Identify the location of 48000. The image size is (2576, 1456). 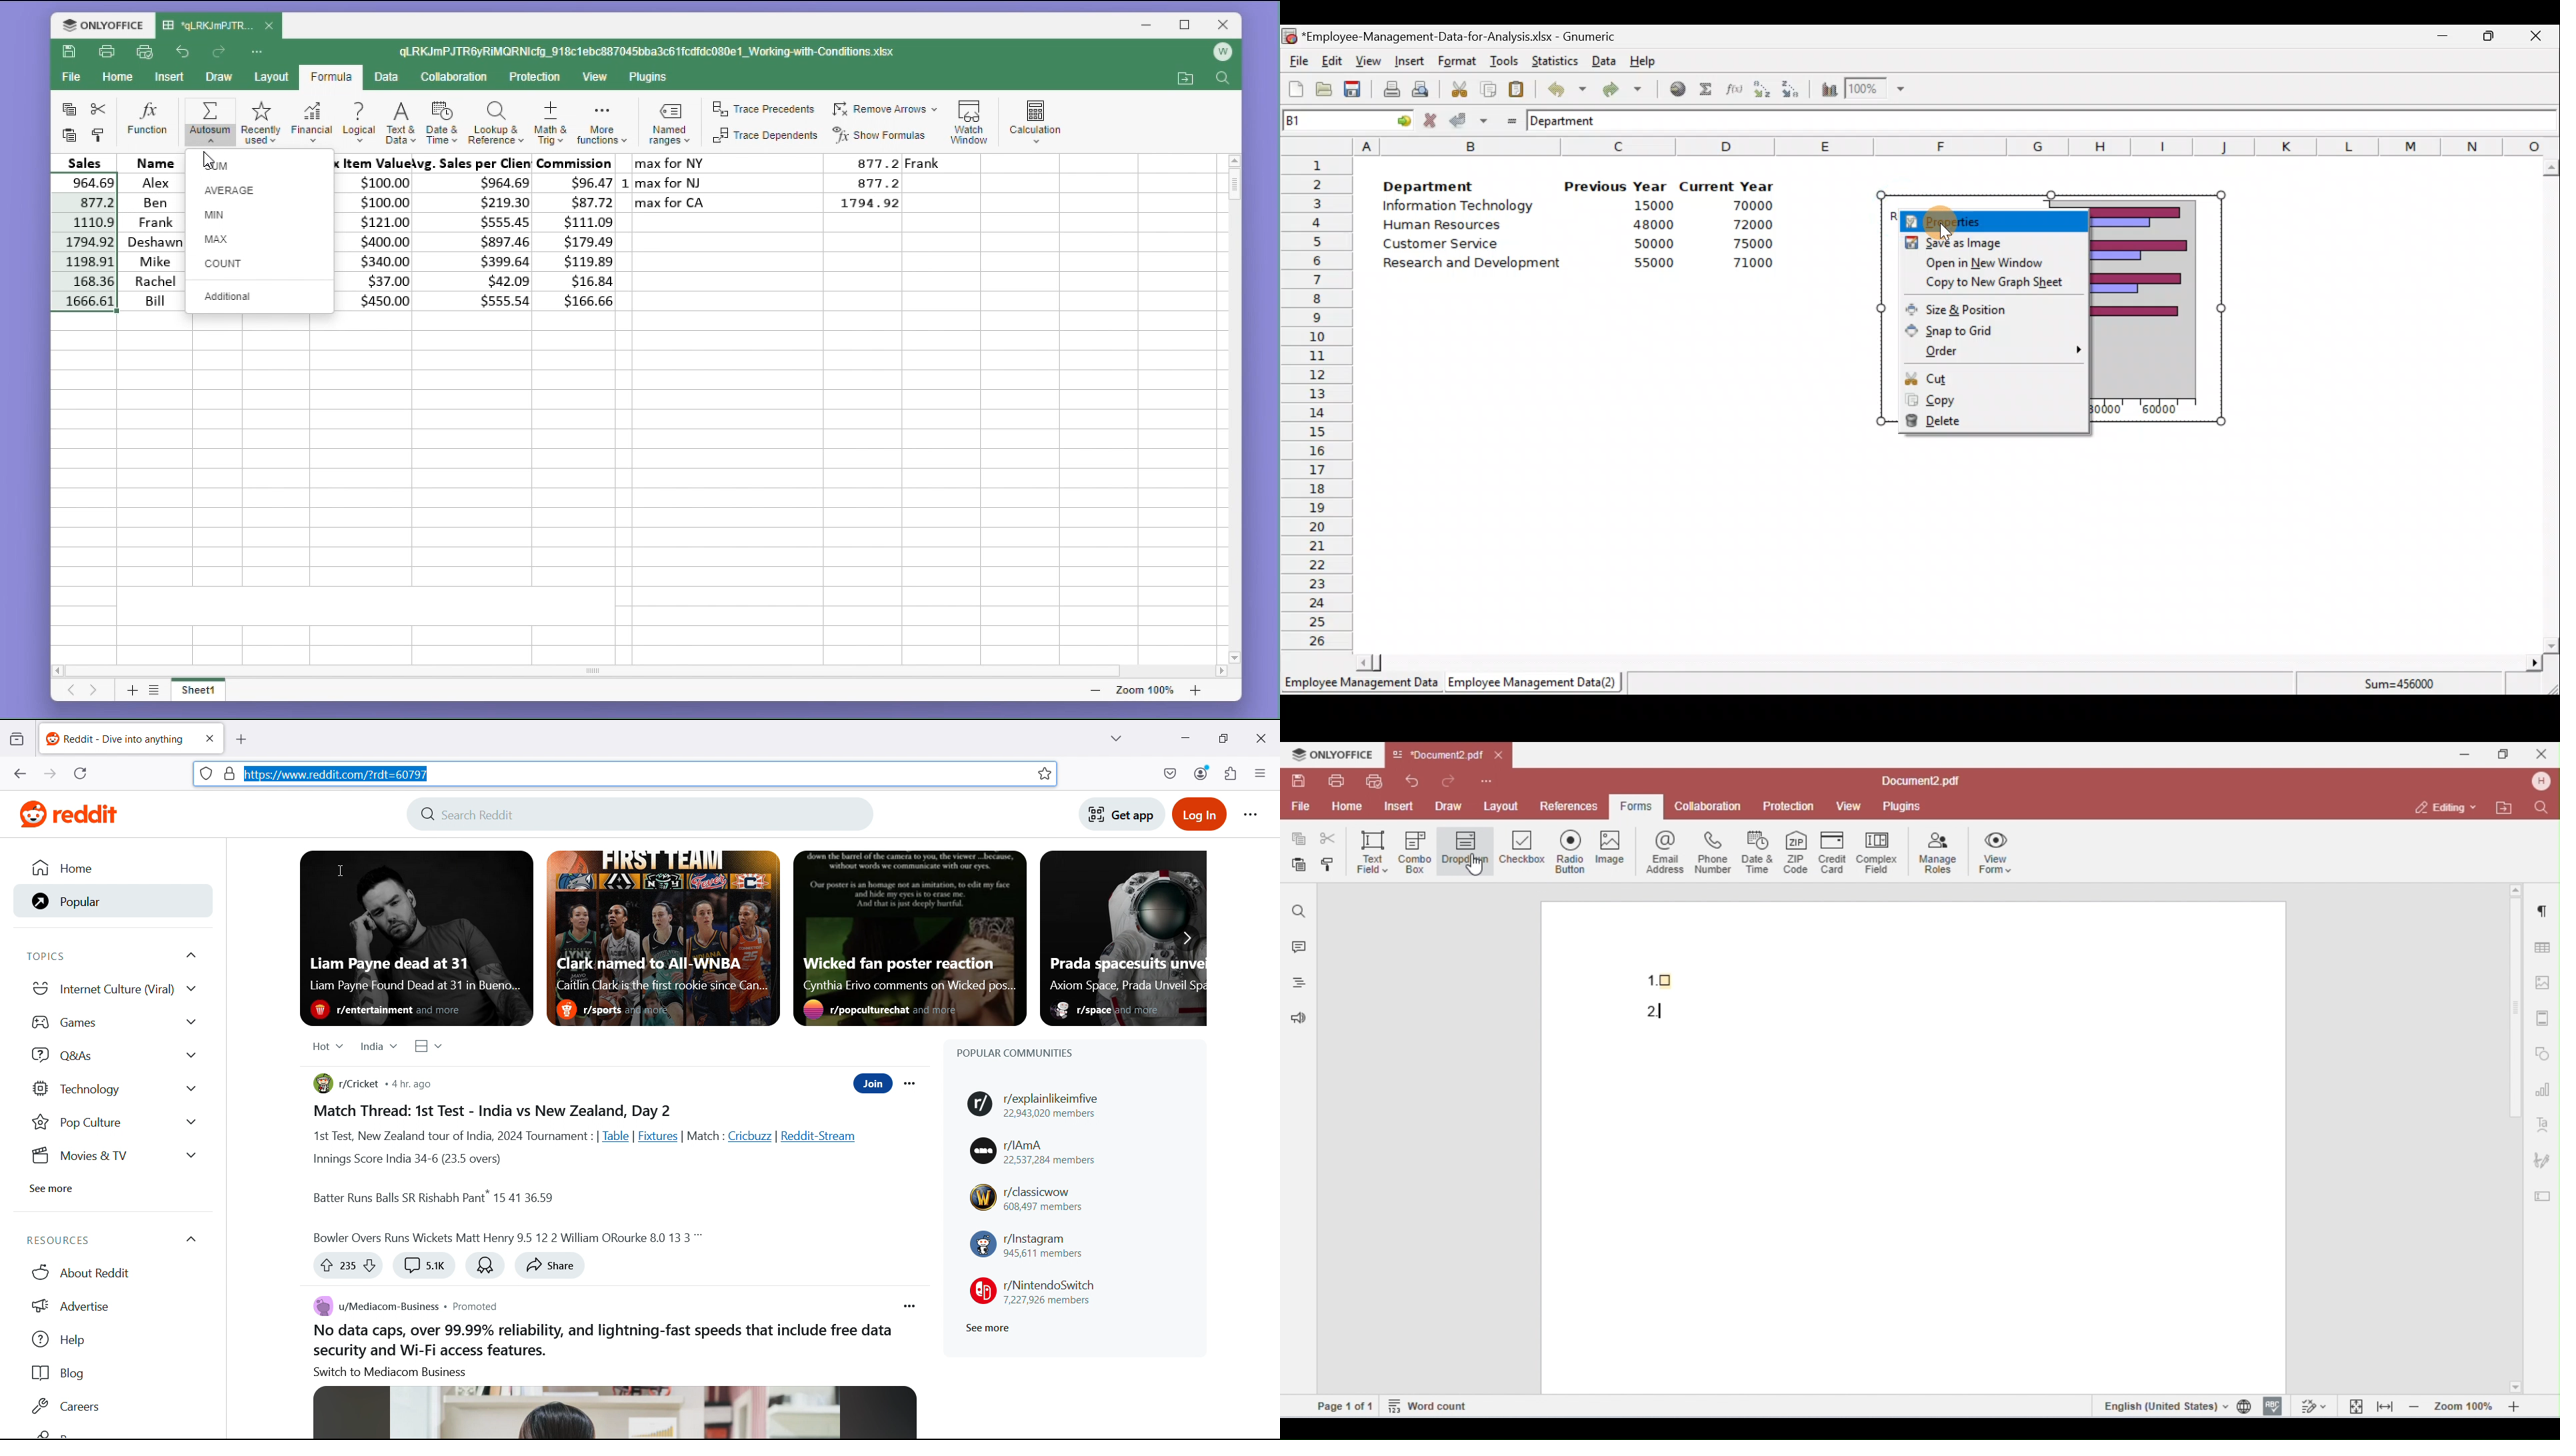
(1653, 225).